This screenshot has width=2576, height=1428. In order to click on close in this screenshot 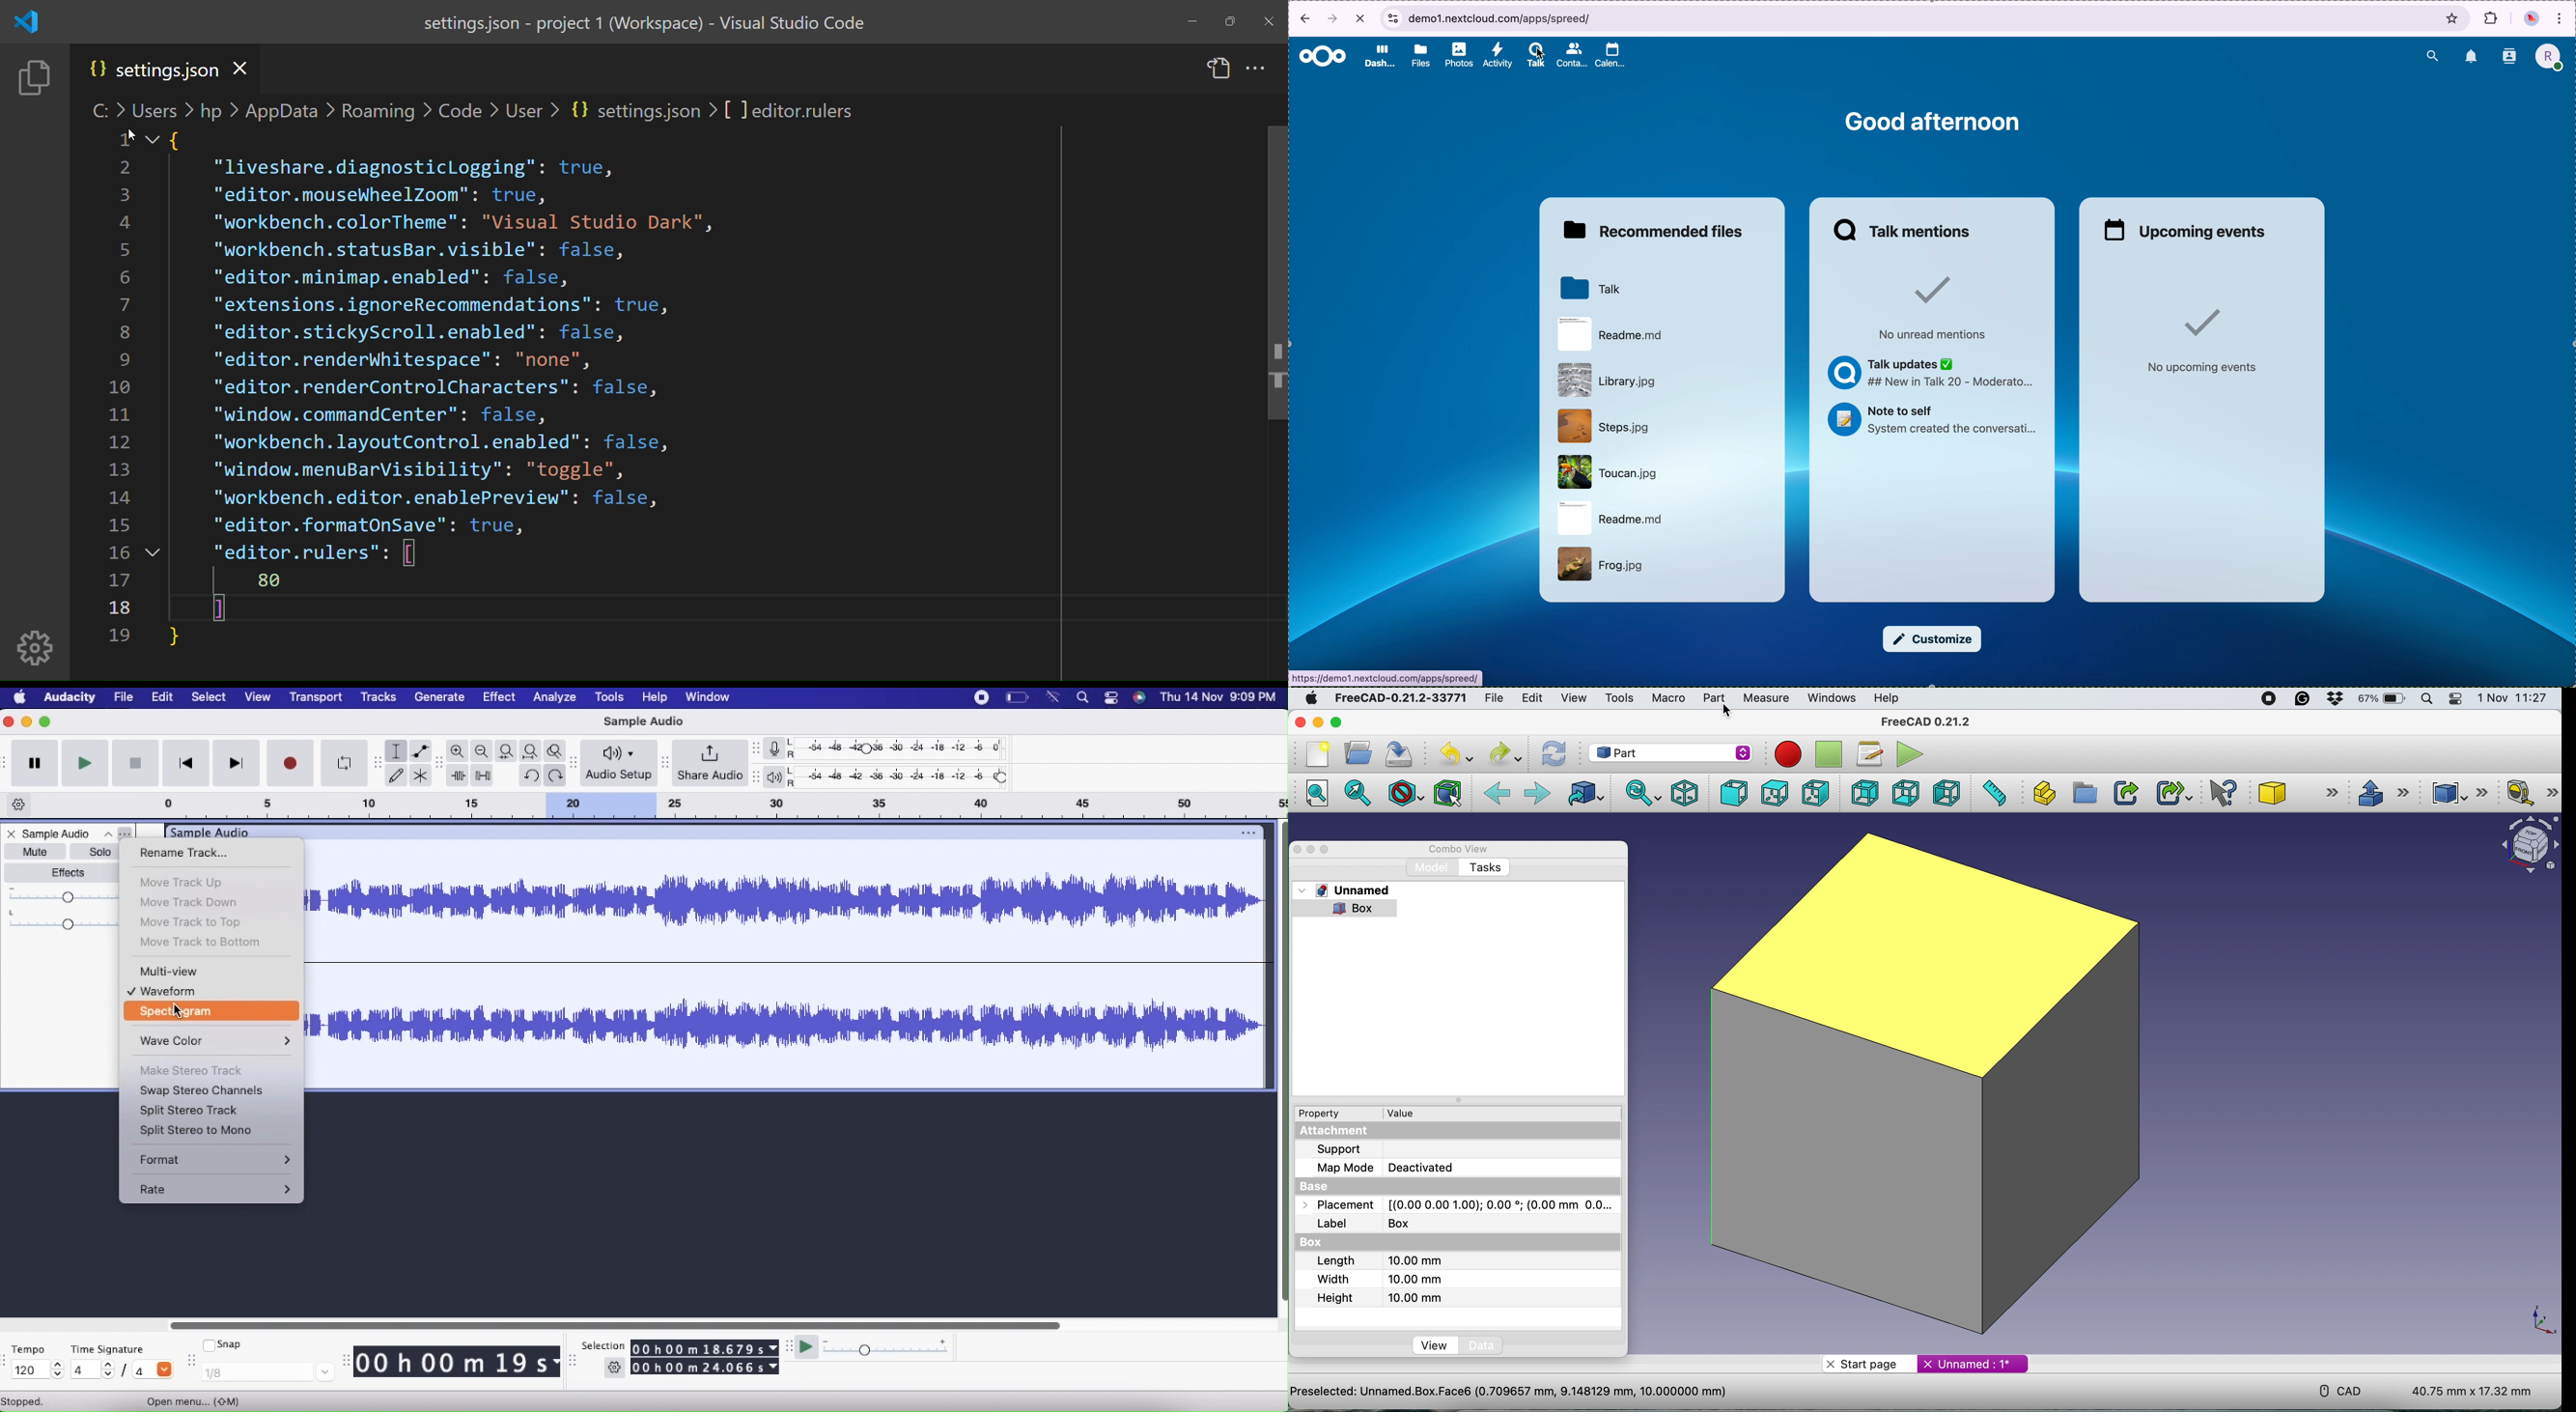, I will do `click(1302, 724)`.